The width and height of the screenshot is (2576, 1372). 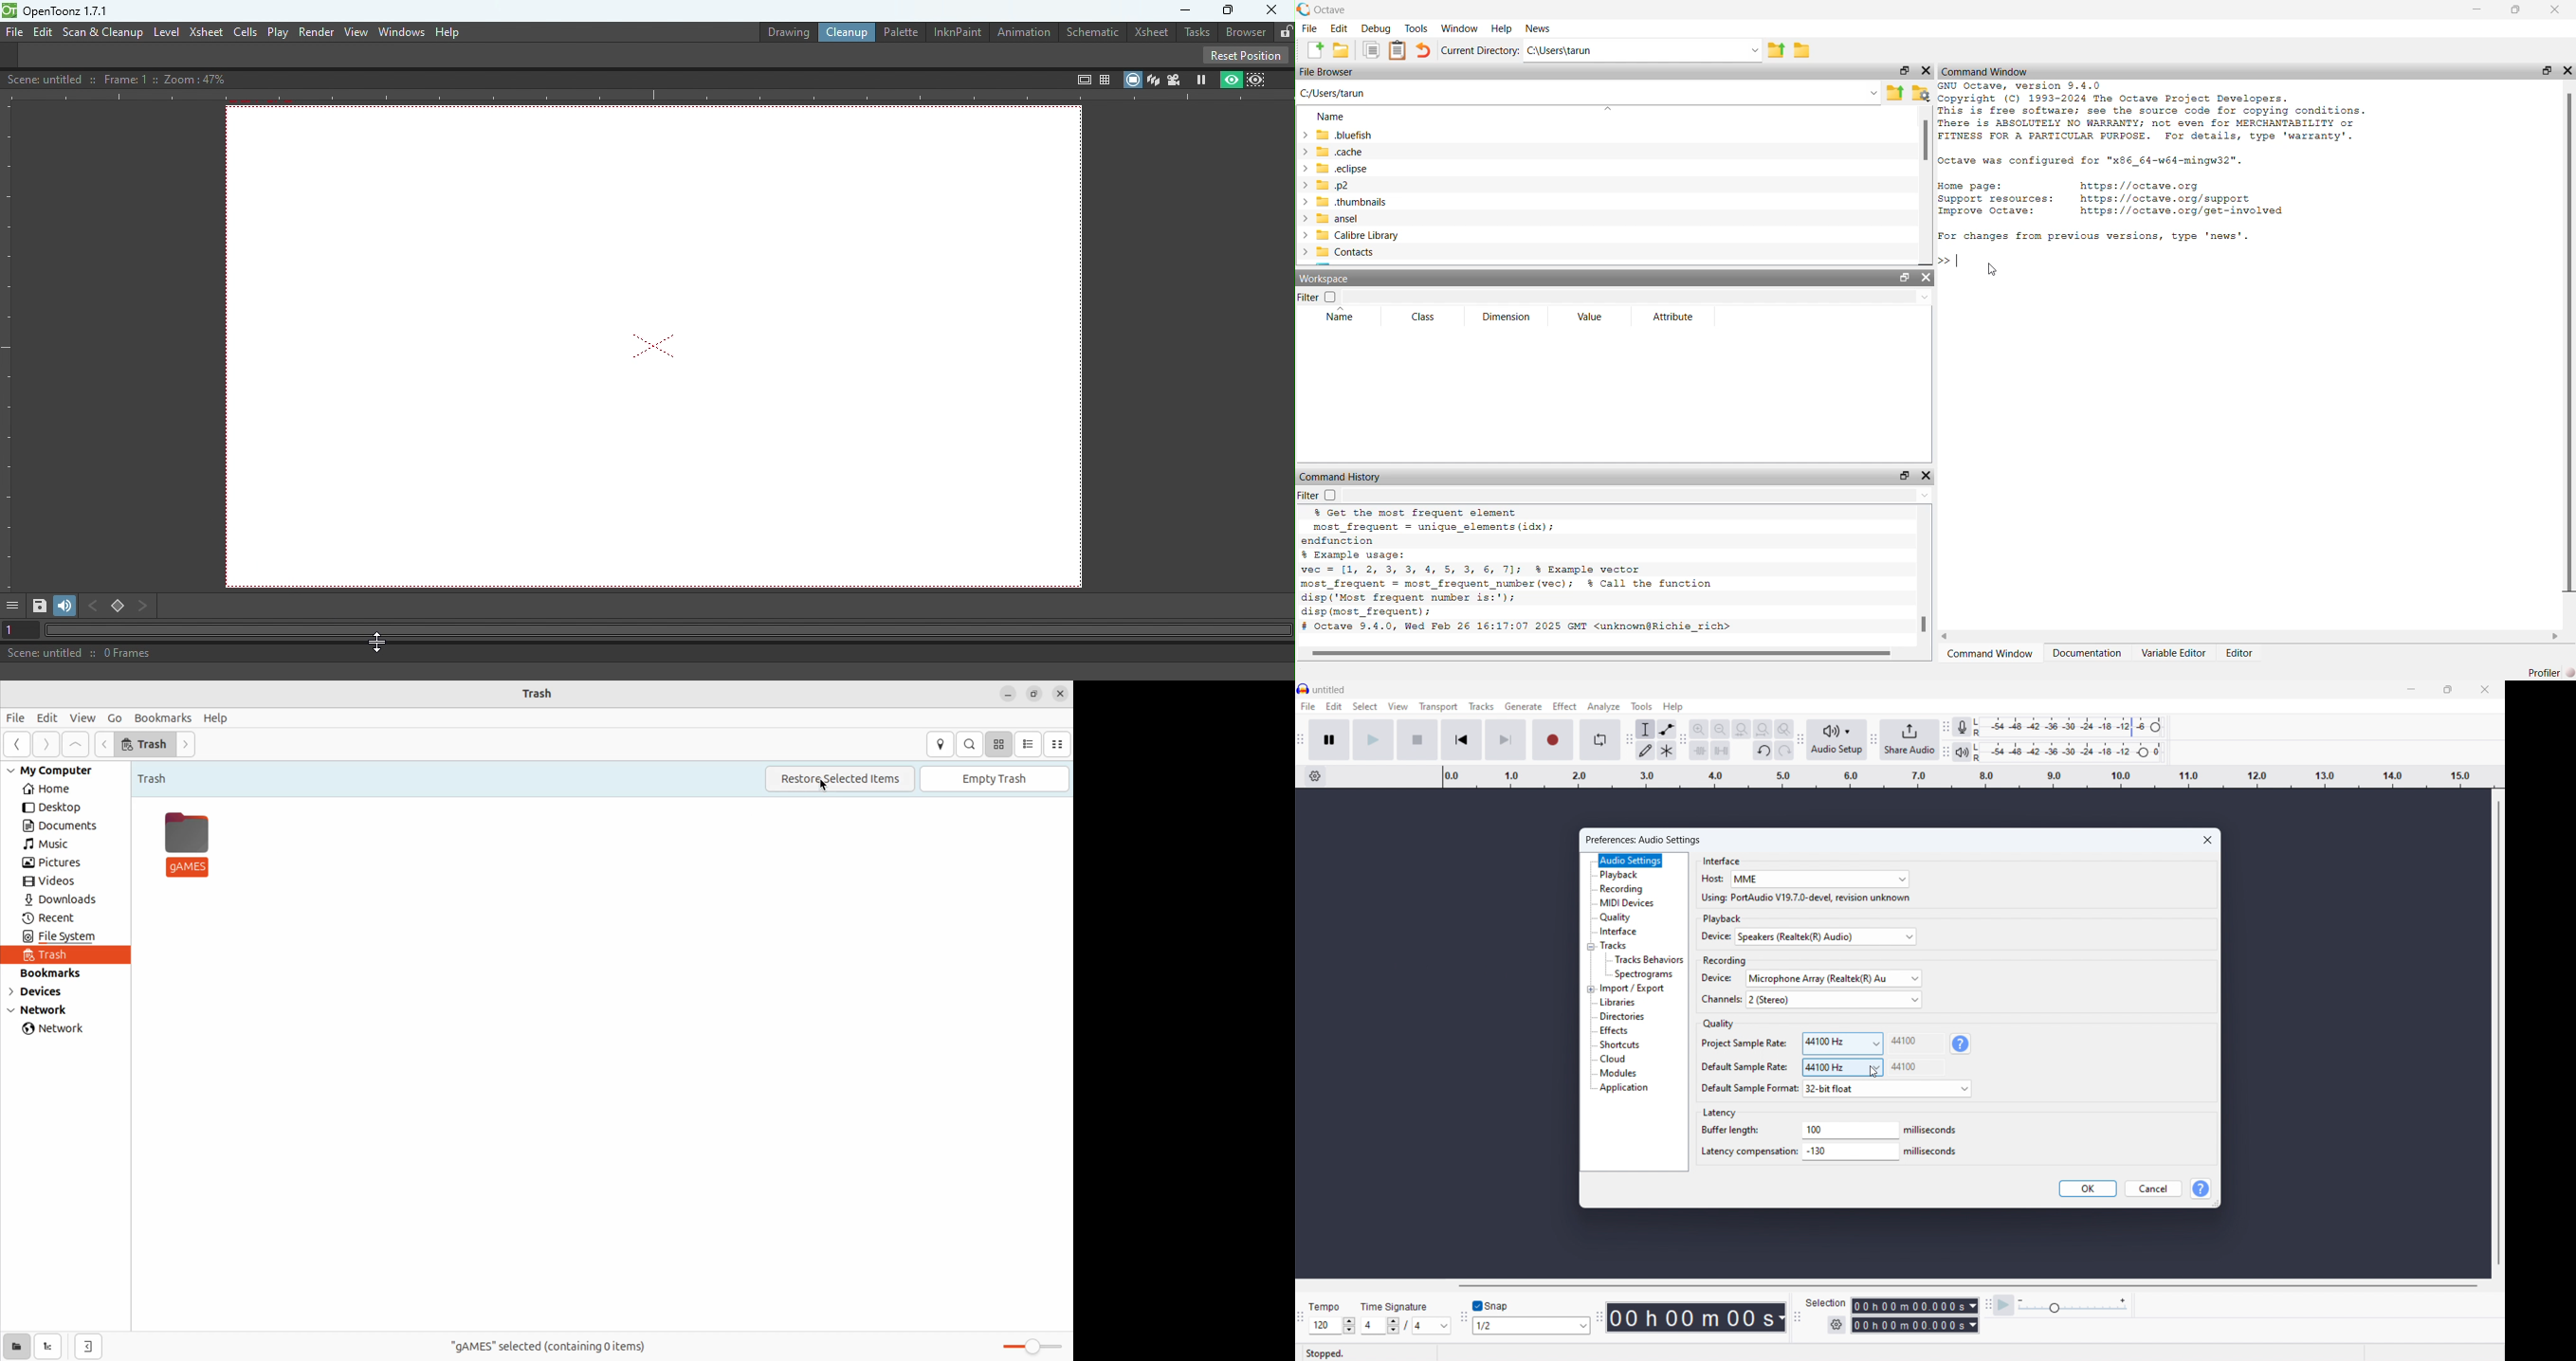 What do you see at coordinates (970, 744) in the screenshot?
I see `search` at bounding box center [970, 744].